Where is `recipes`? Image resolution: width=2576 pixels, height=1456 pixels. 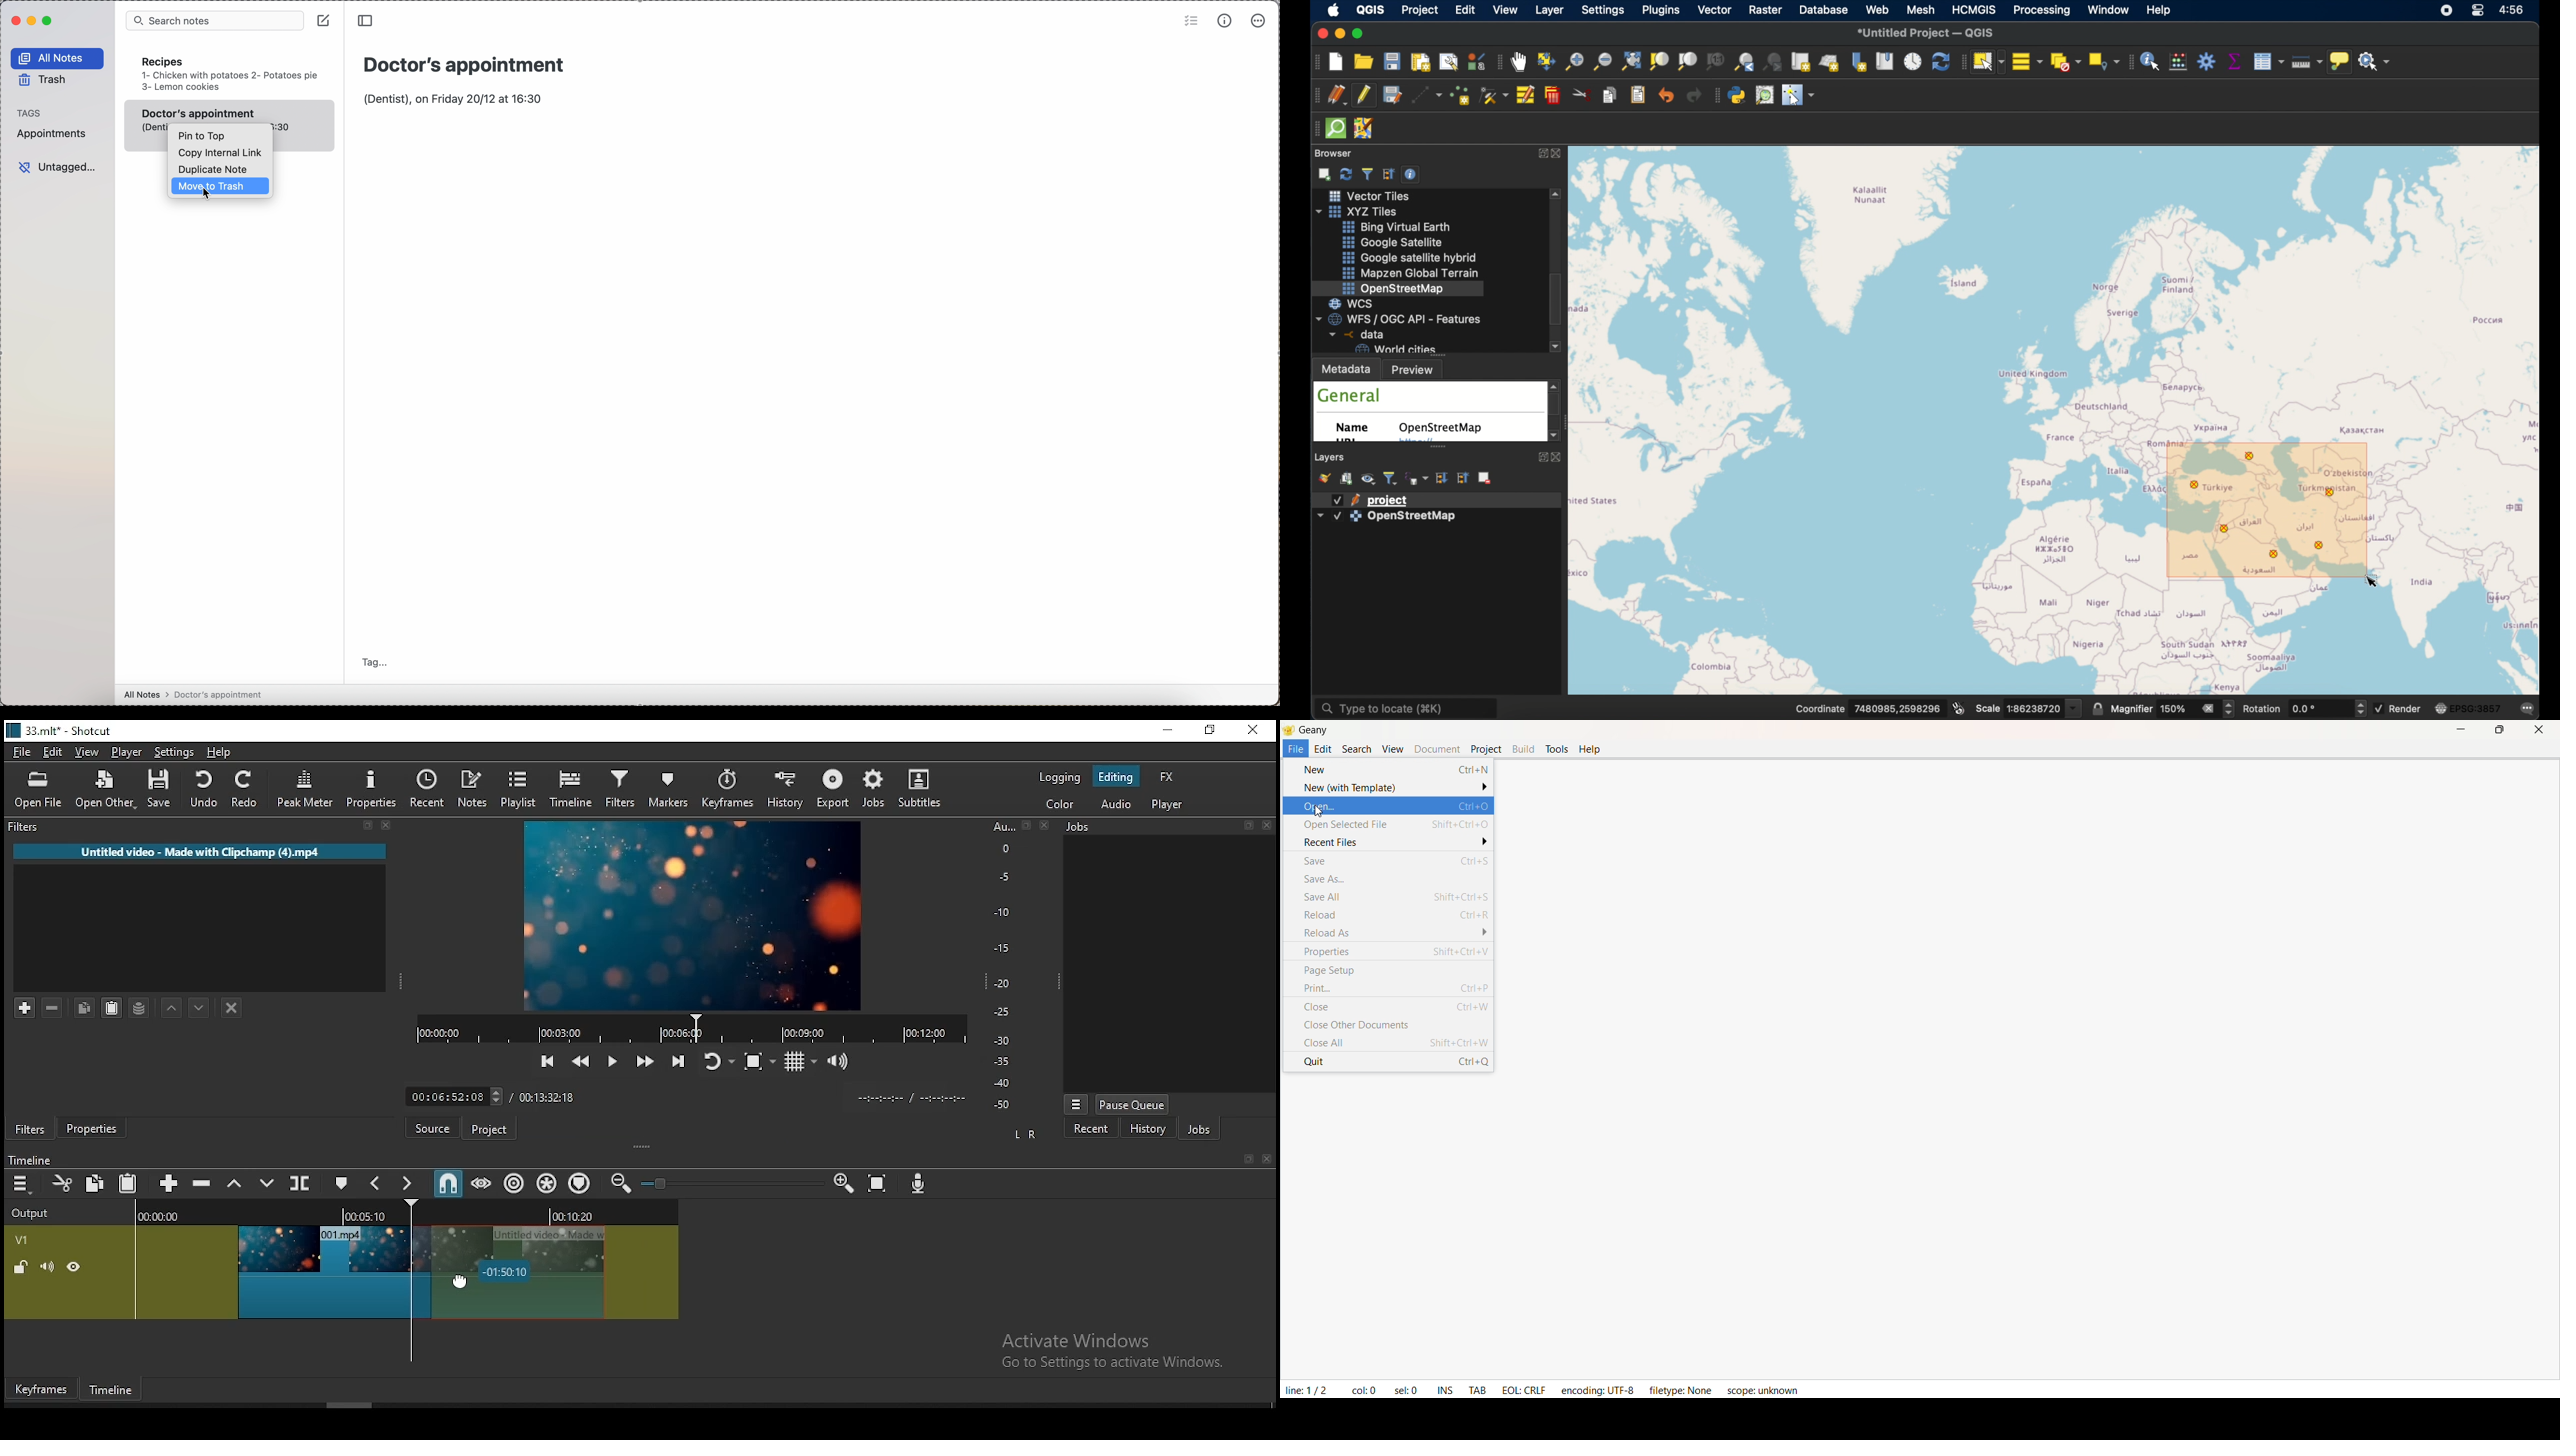 recipes is located at coordinates (162, 62).